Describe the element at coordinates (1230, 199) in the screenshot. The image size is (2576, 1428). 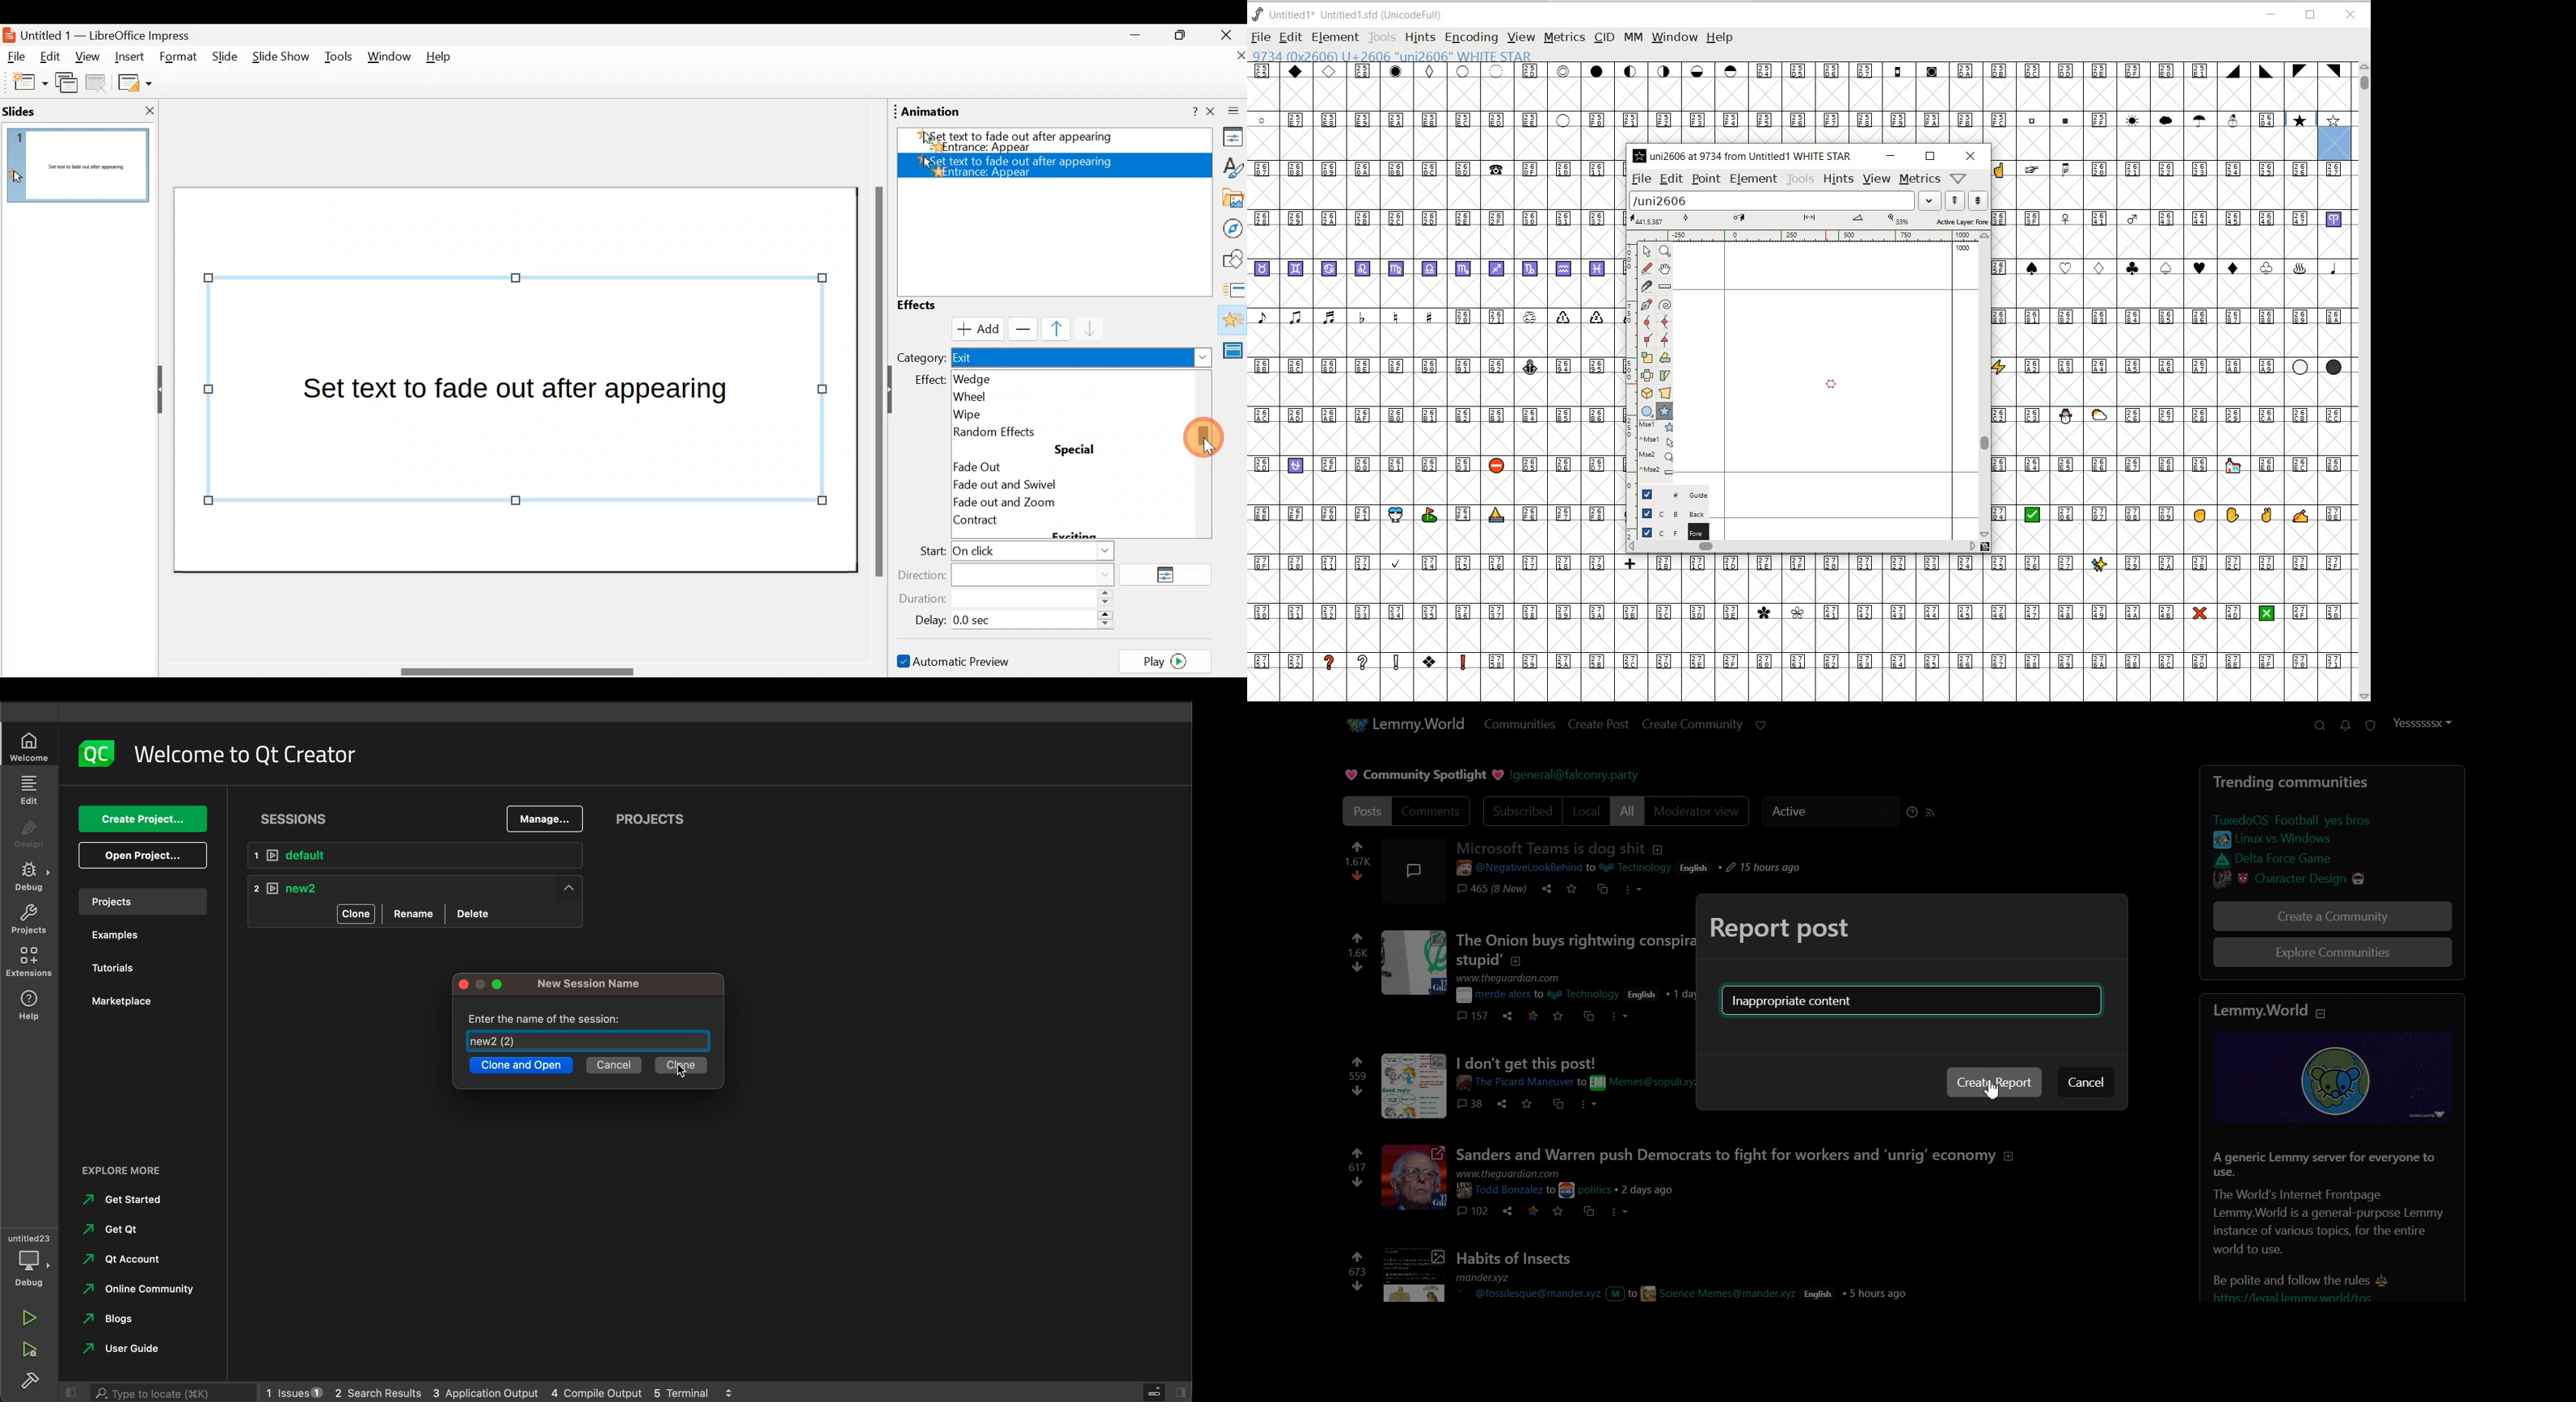
I see `Gallery` at that location.